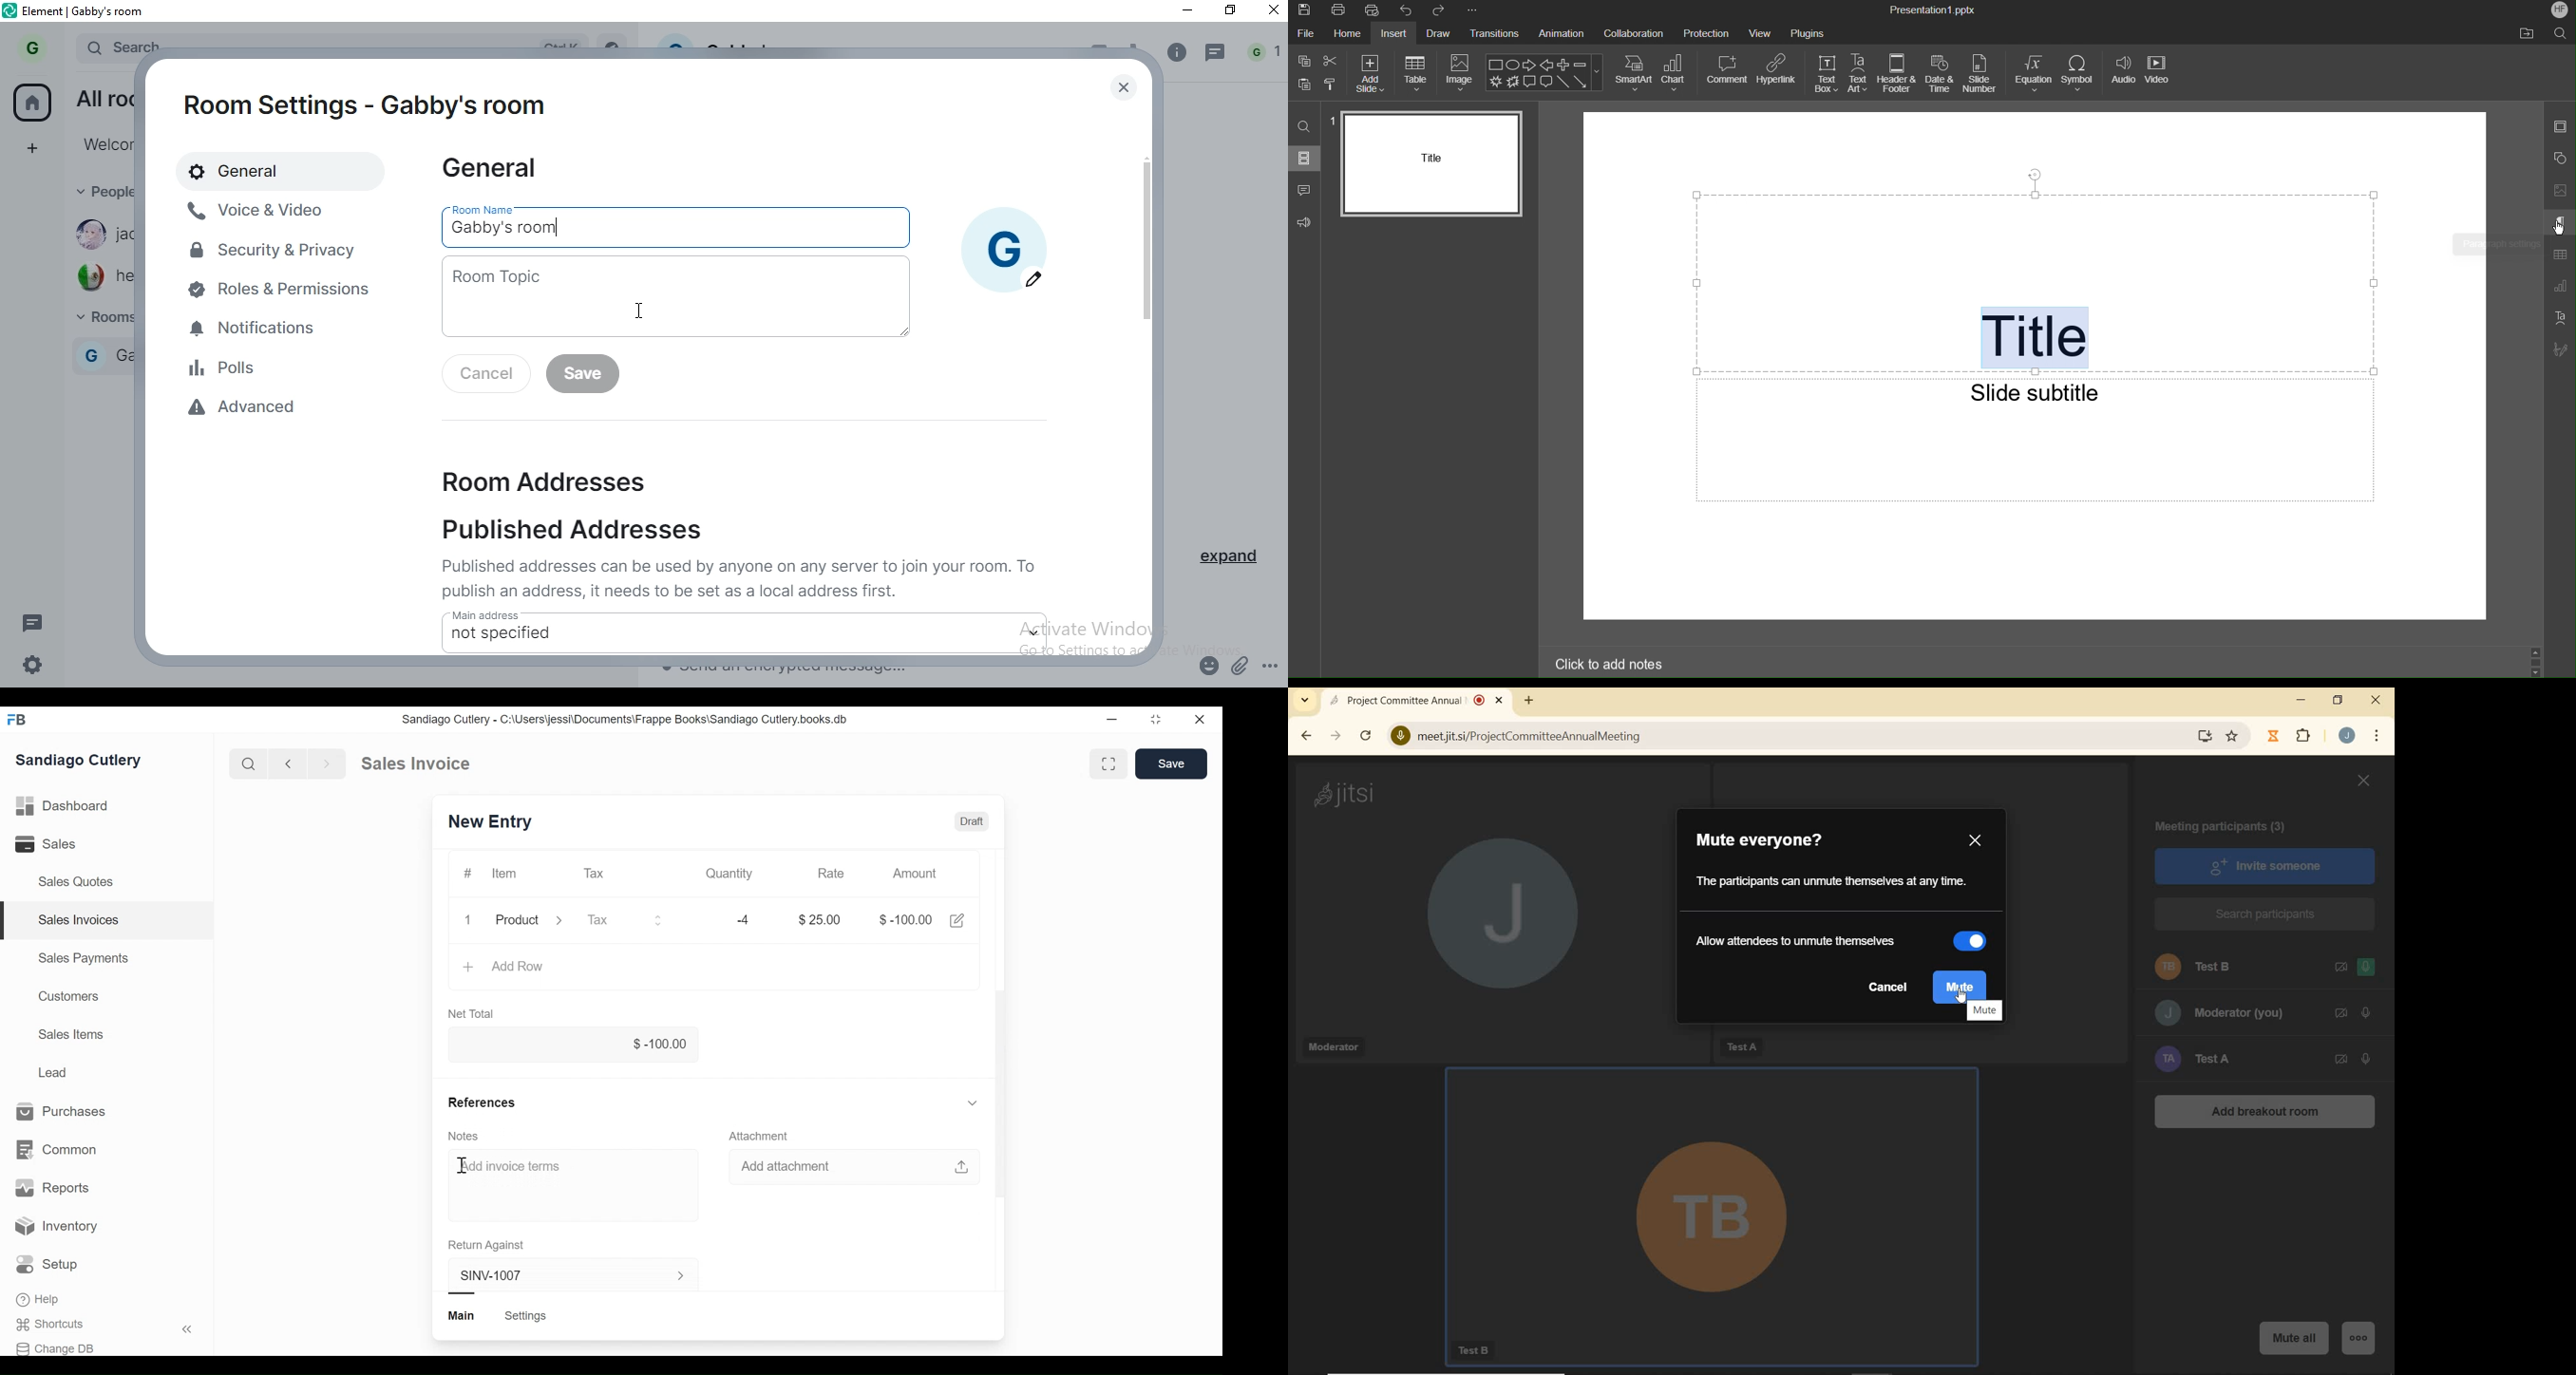 This screenshot has width=2576, height=1400. Describe the element at coordinates (1365, 736) in the screenshot. I see `RELOAD` at that location.